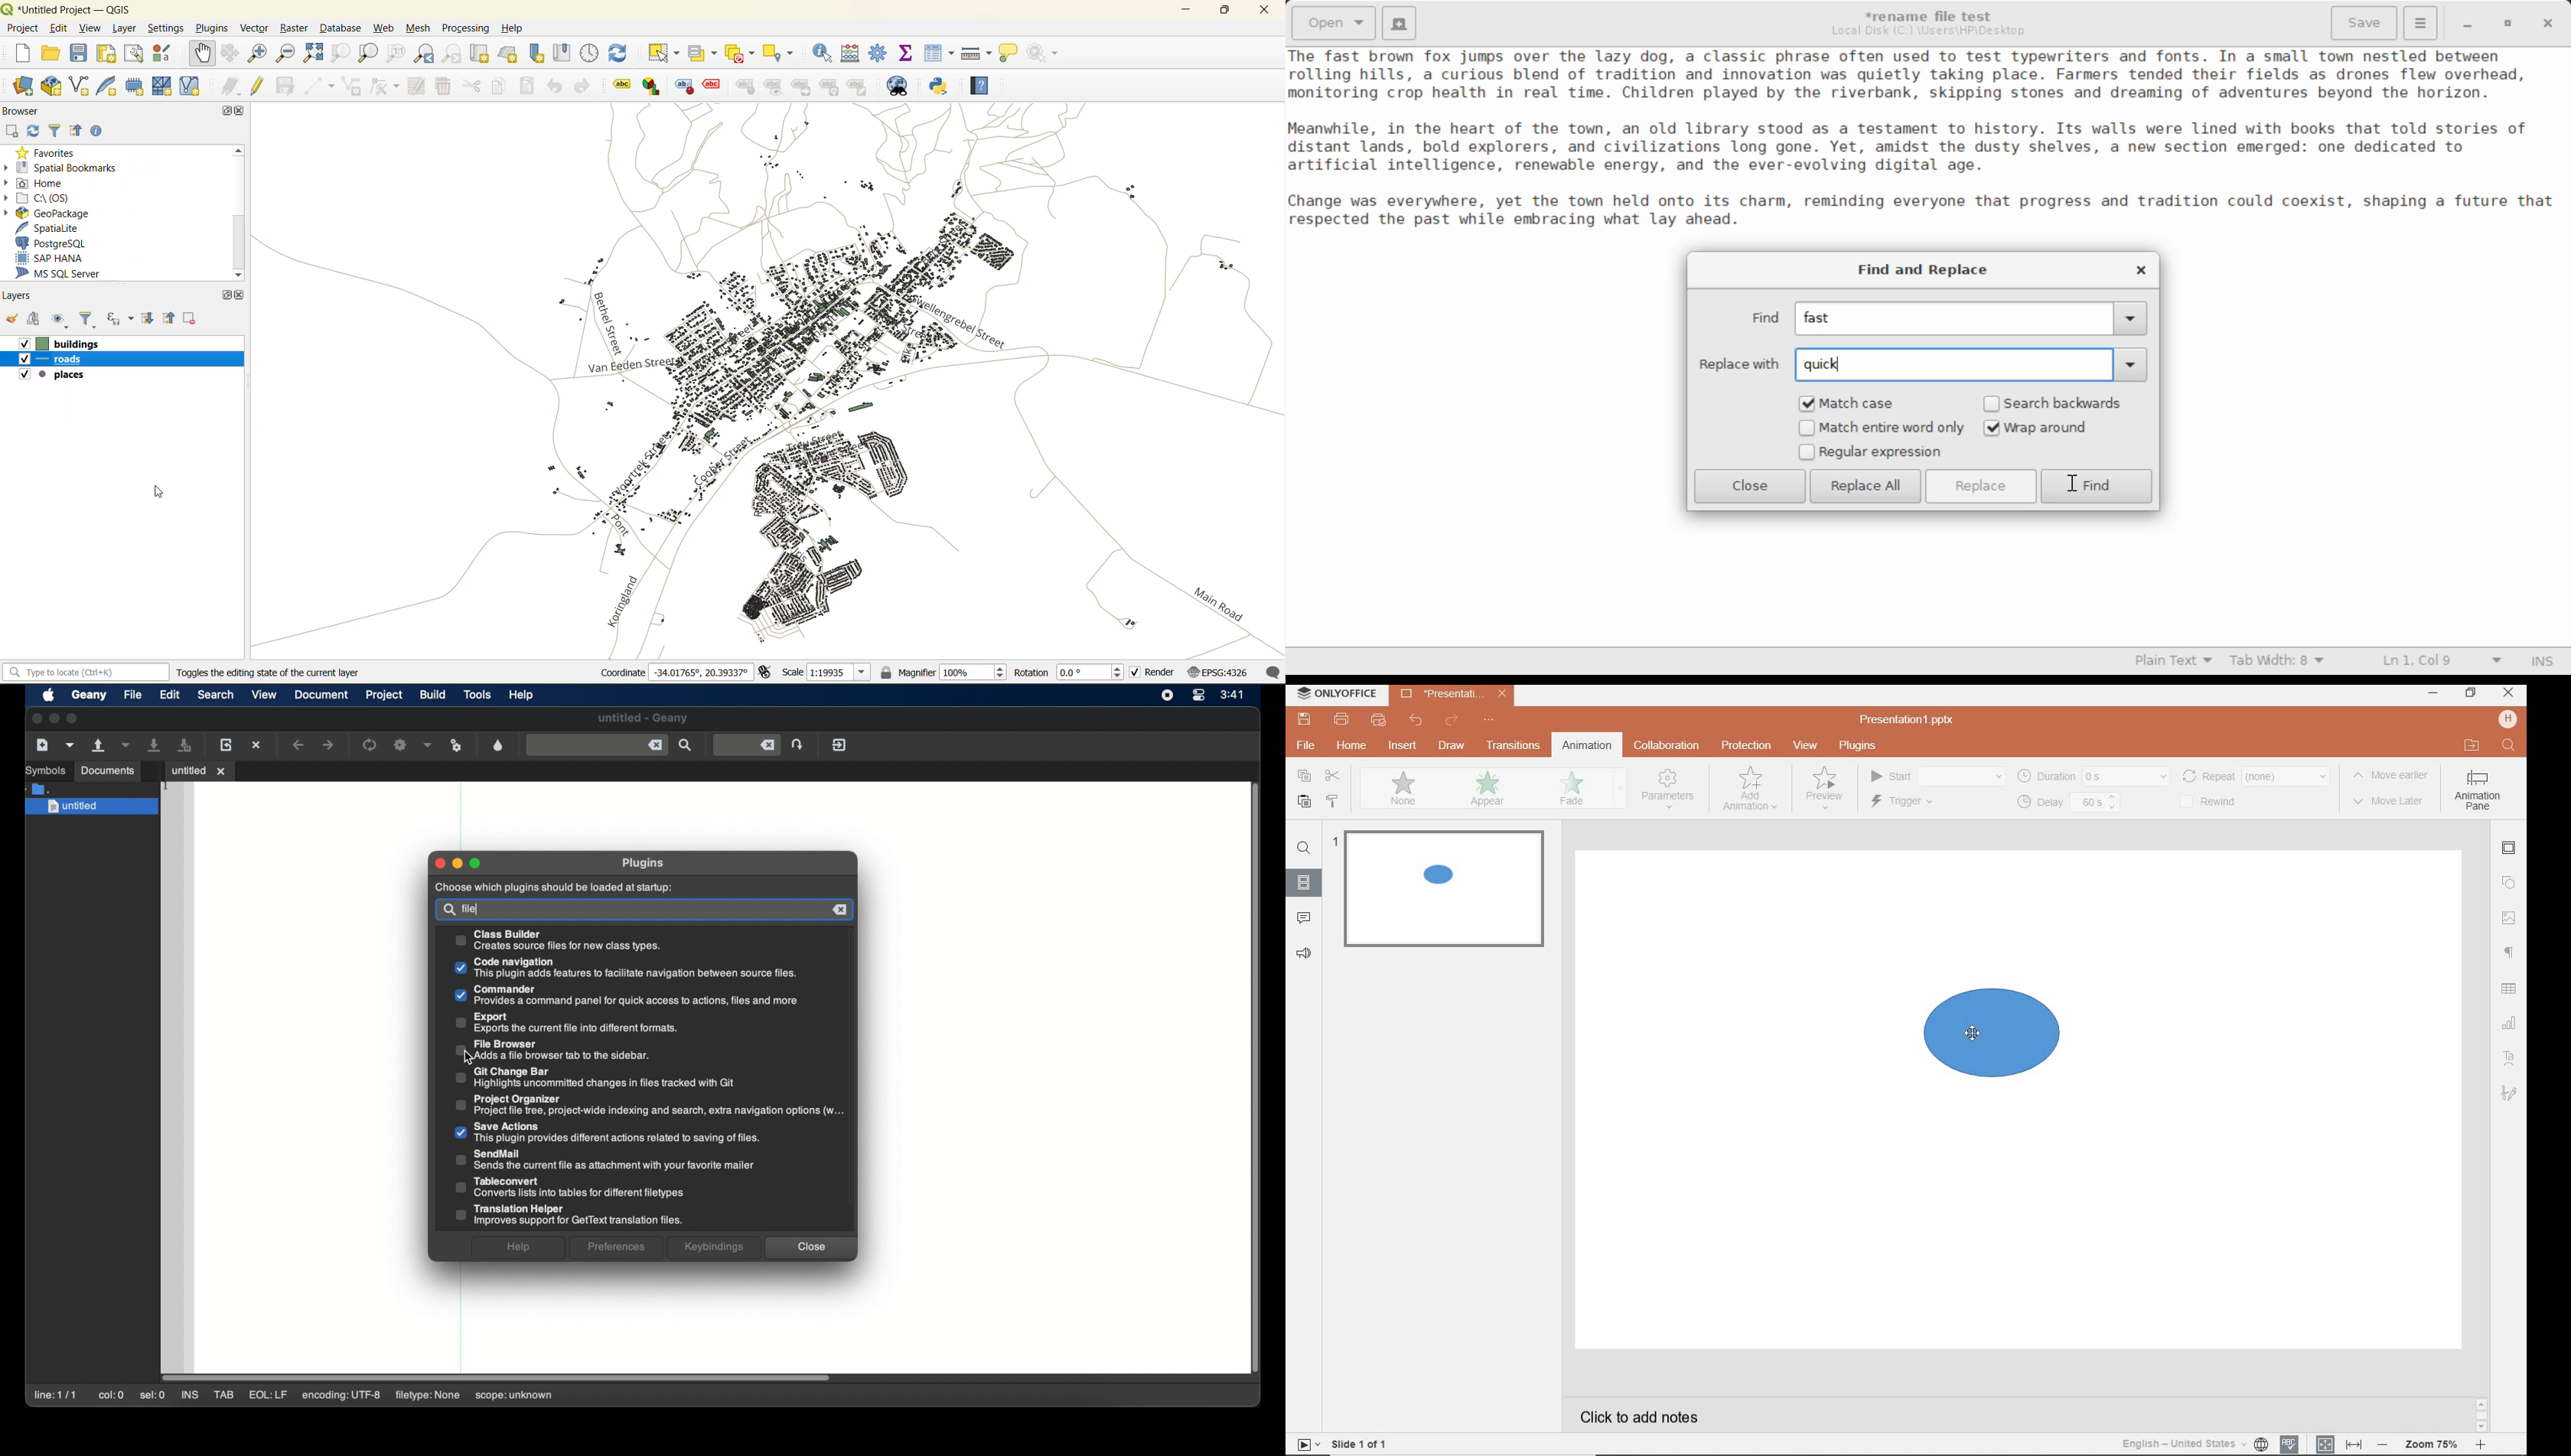  What do you see at coordinates (369, 52) in the screenshot?
I see `zoom layer` at bounding box center [369, 52].